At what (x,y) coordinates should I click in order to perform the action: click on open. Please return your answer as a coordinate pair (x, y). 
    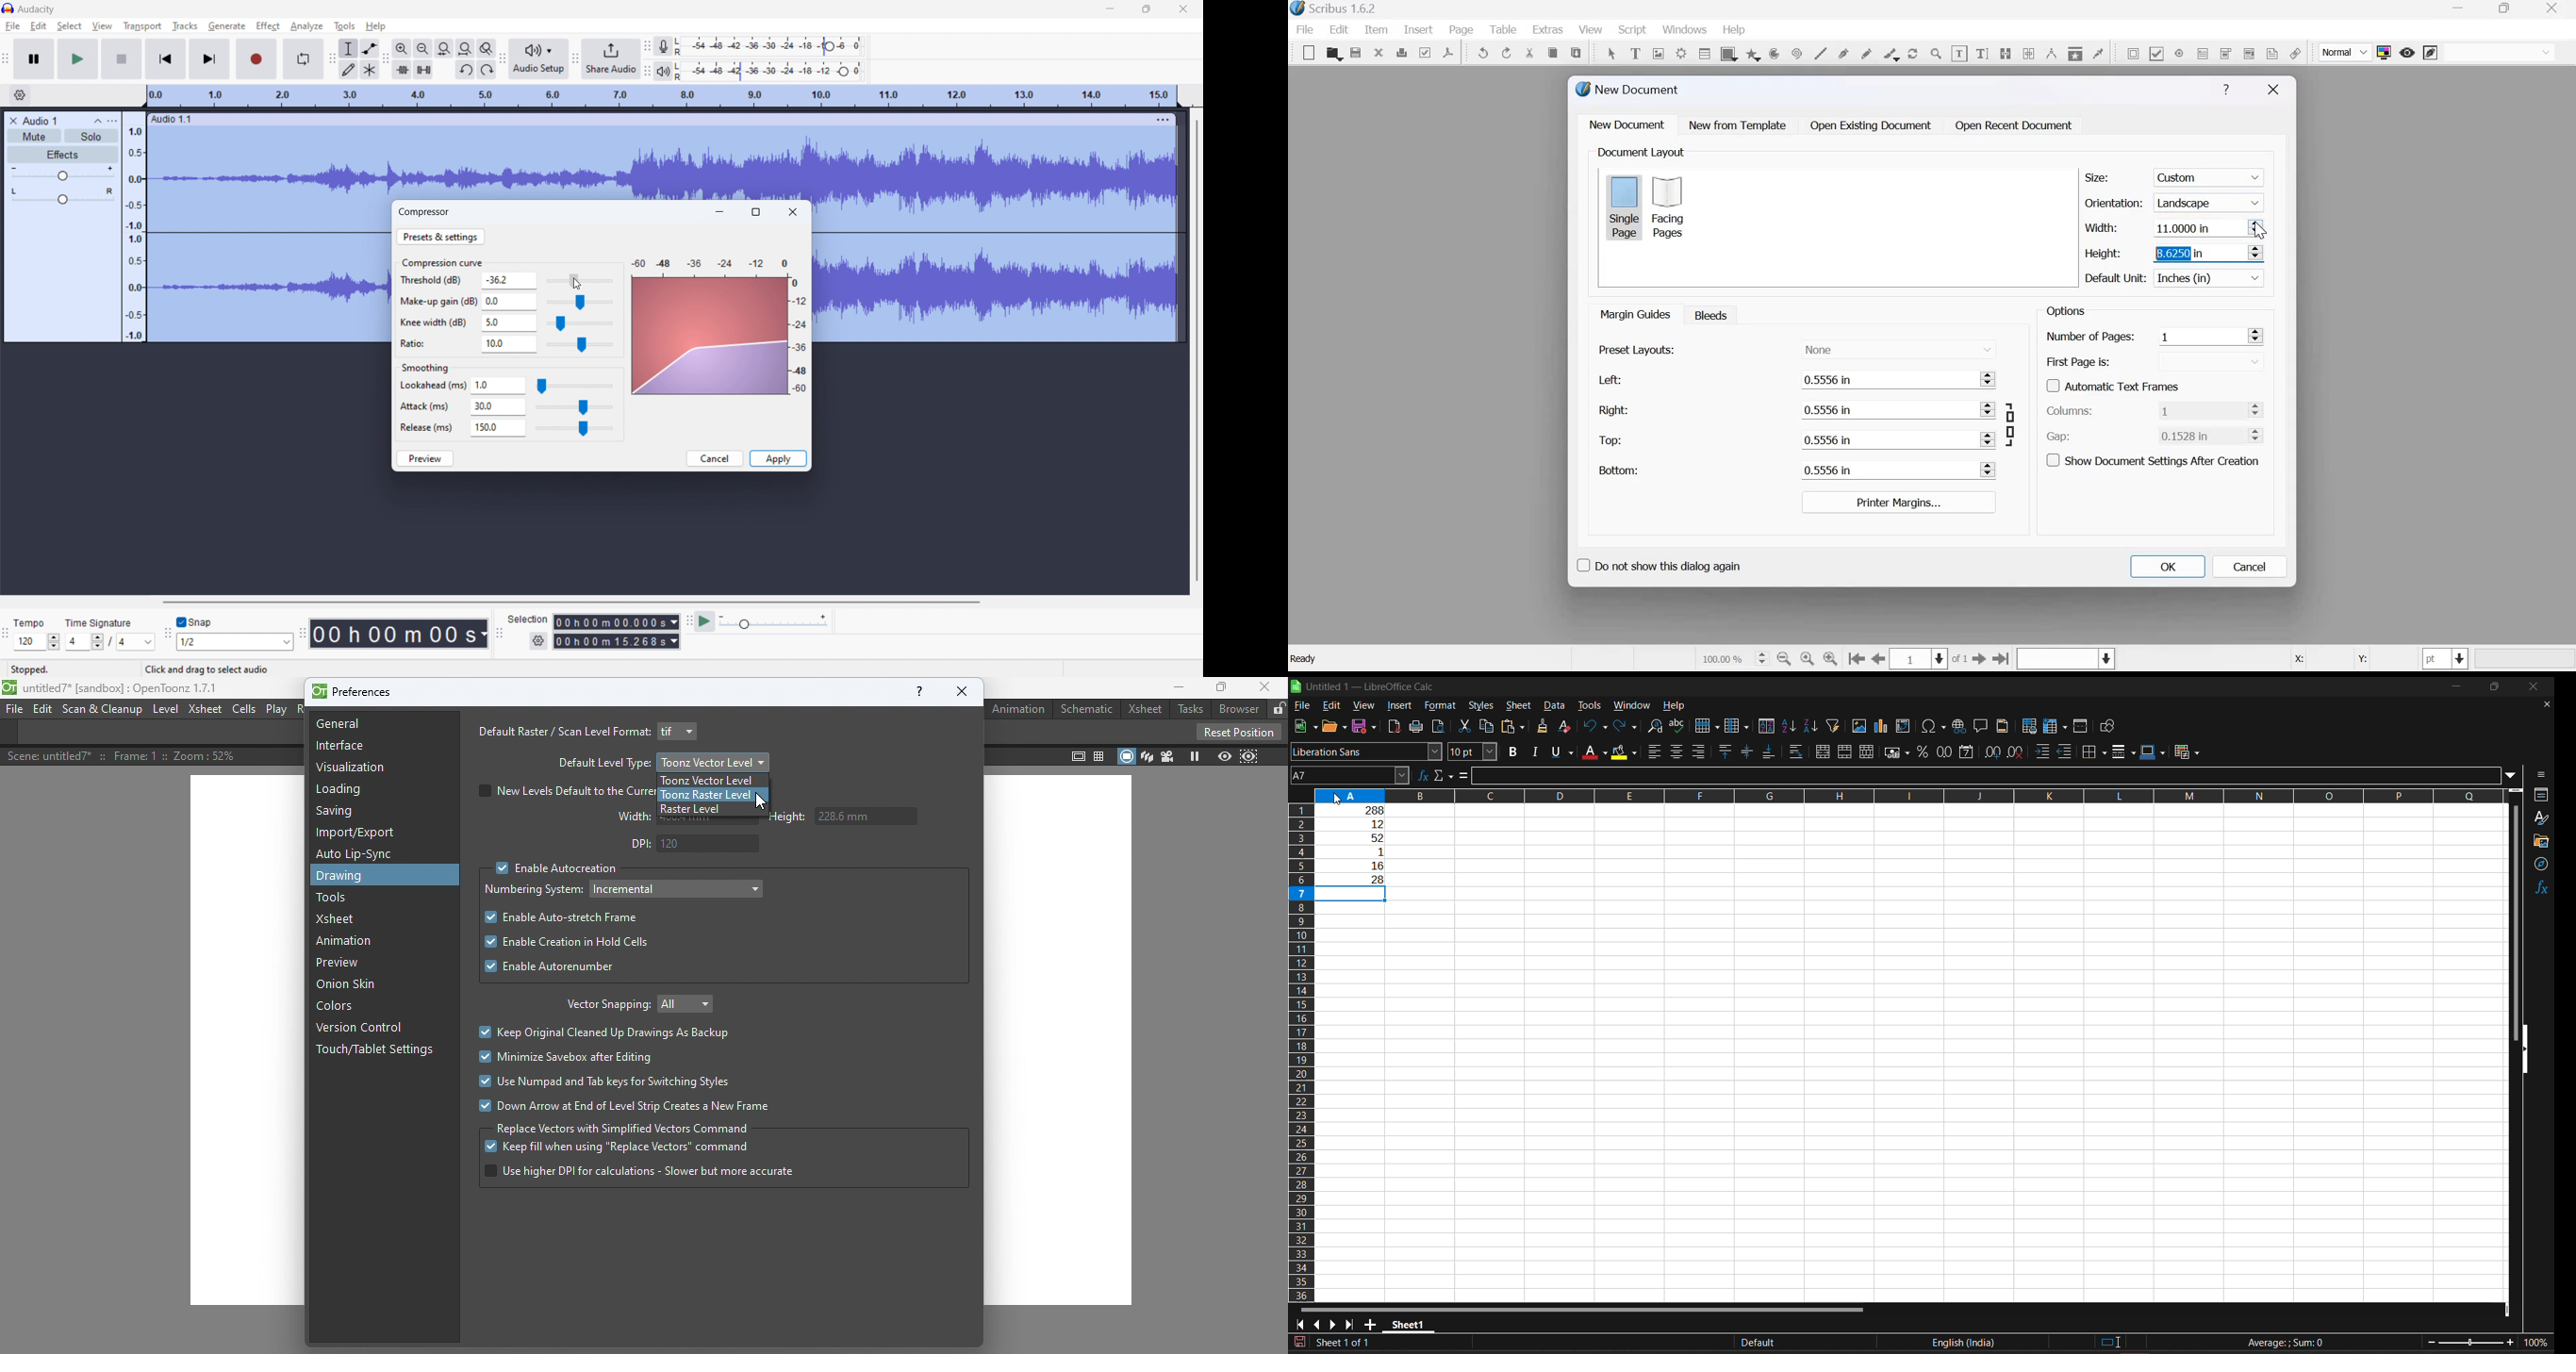
    Looking at the image, I should click on (1334, 54).